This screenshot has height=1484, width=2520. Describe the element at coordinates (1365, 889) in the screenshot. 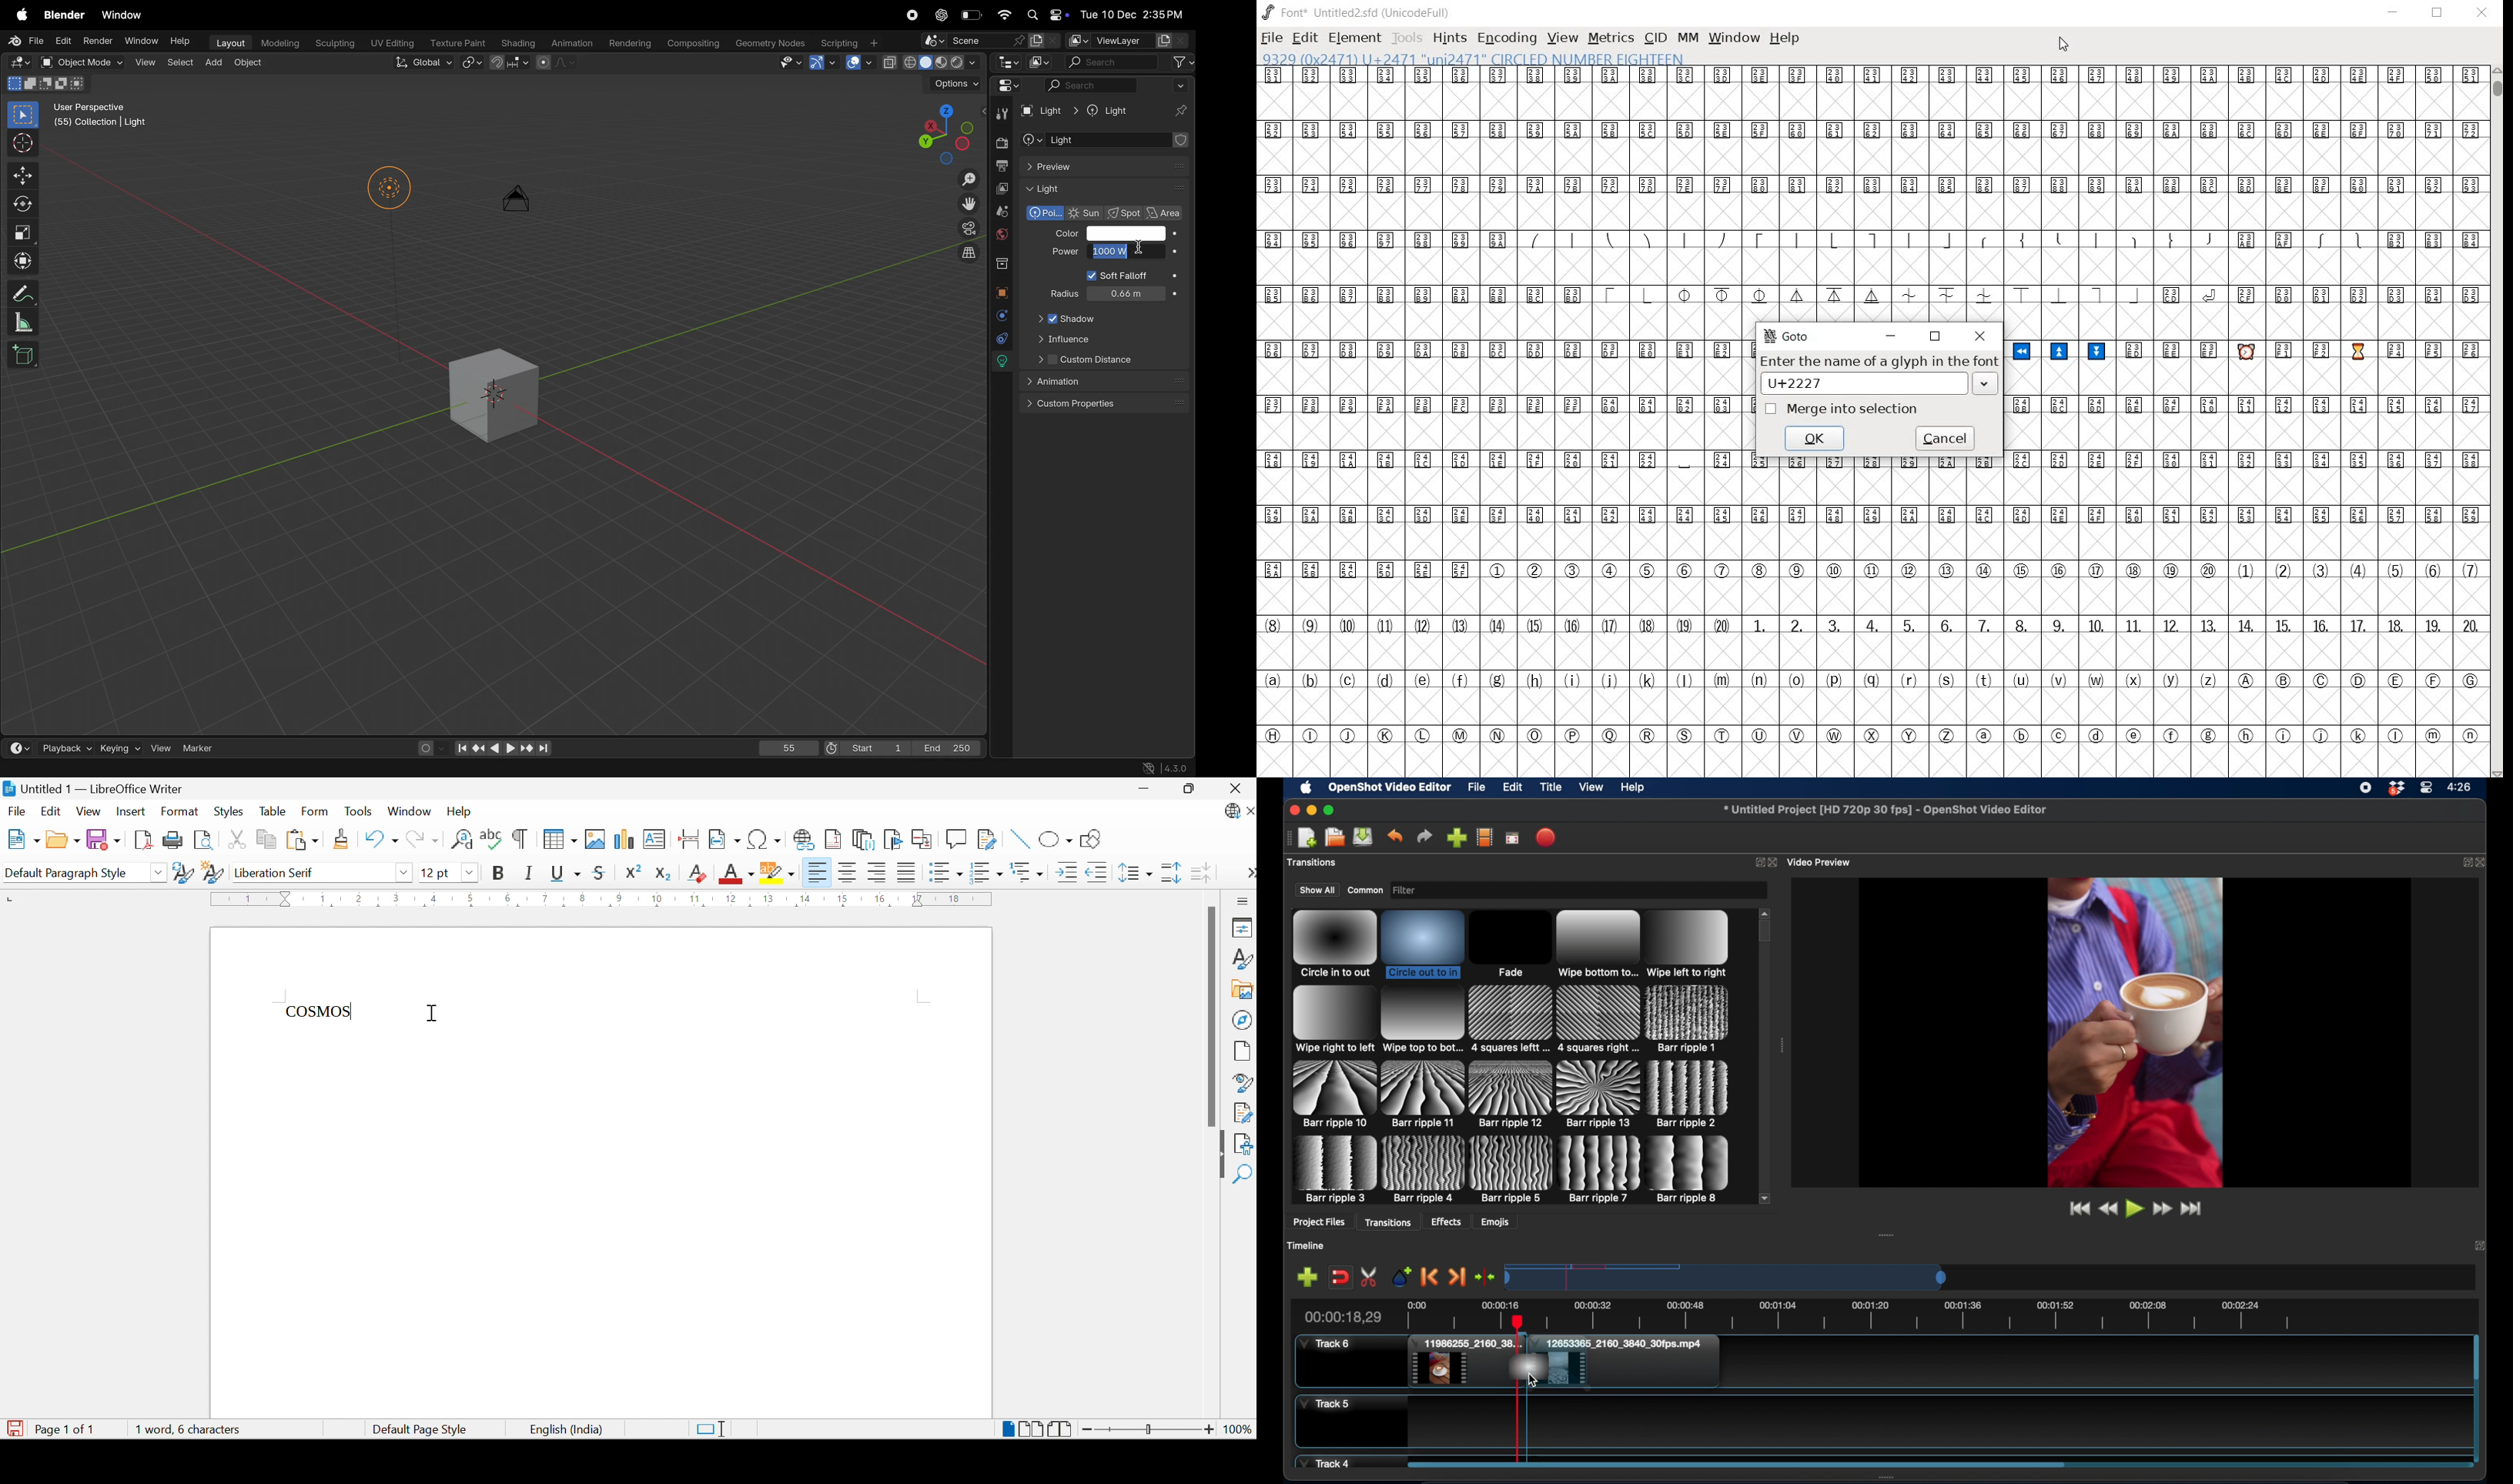

I see `common` at that location.